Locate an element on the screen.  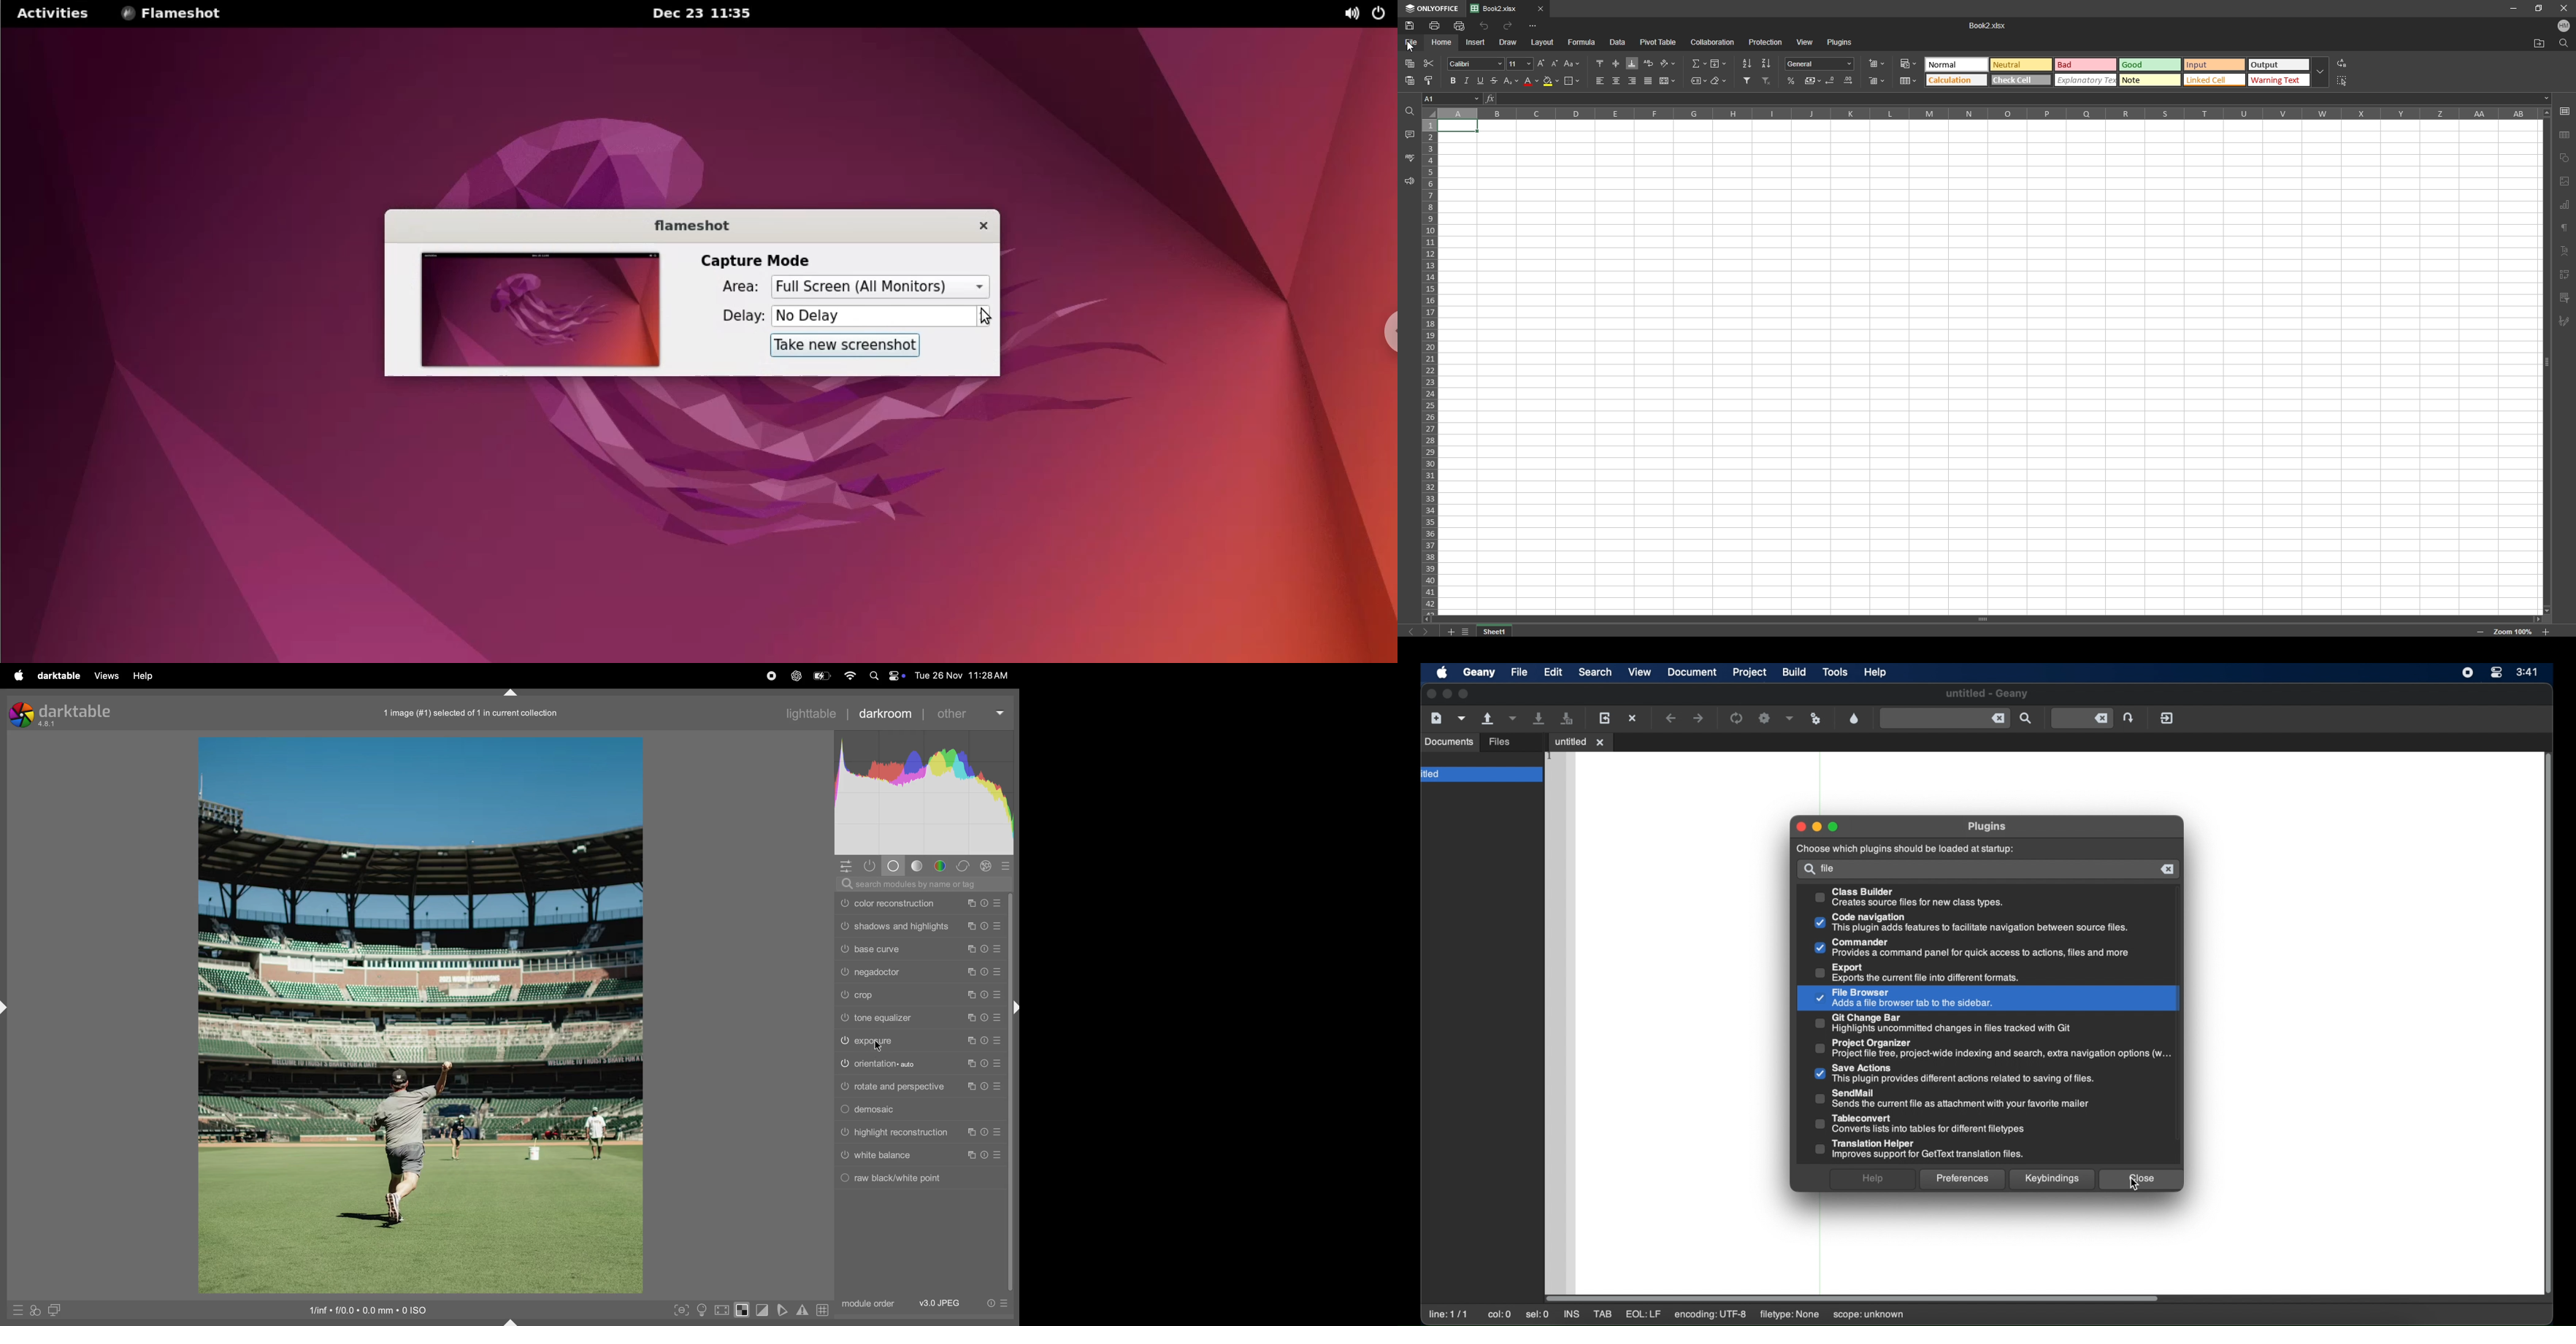
time is located at coordinates (2527, 671).